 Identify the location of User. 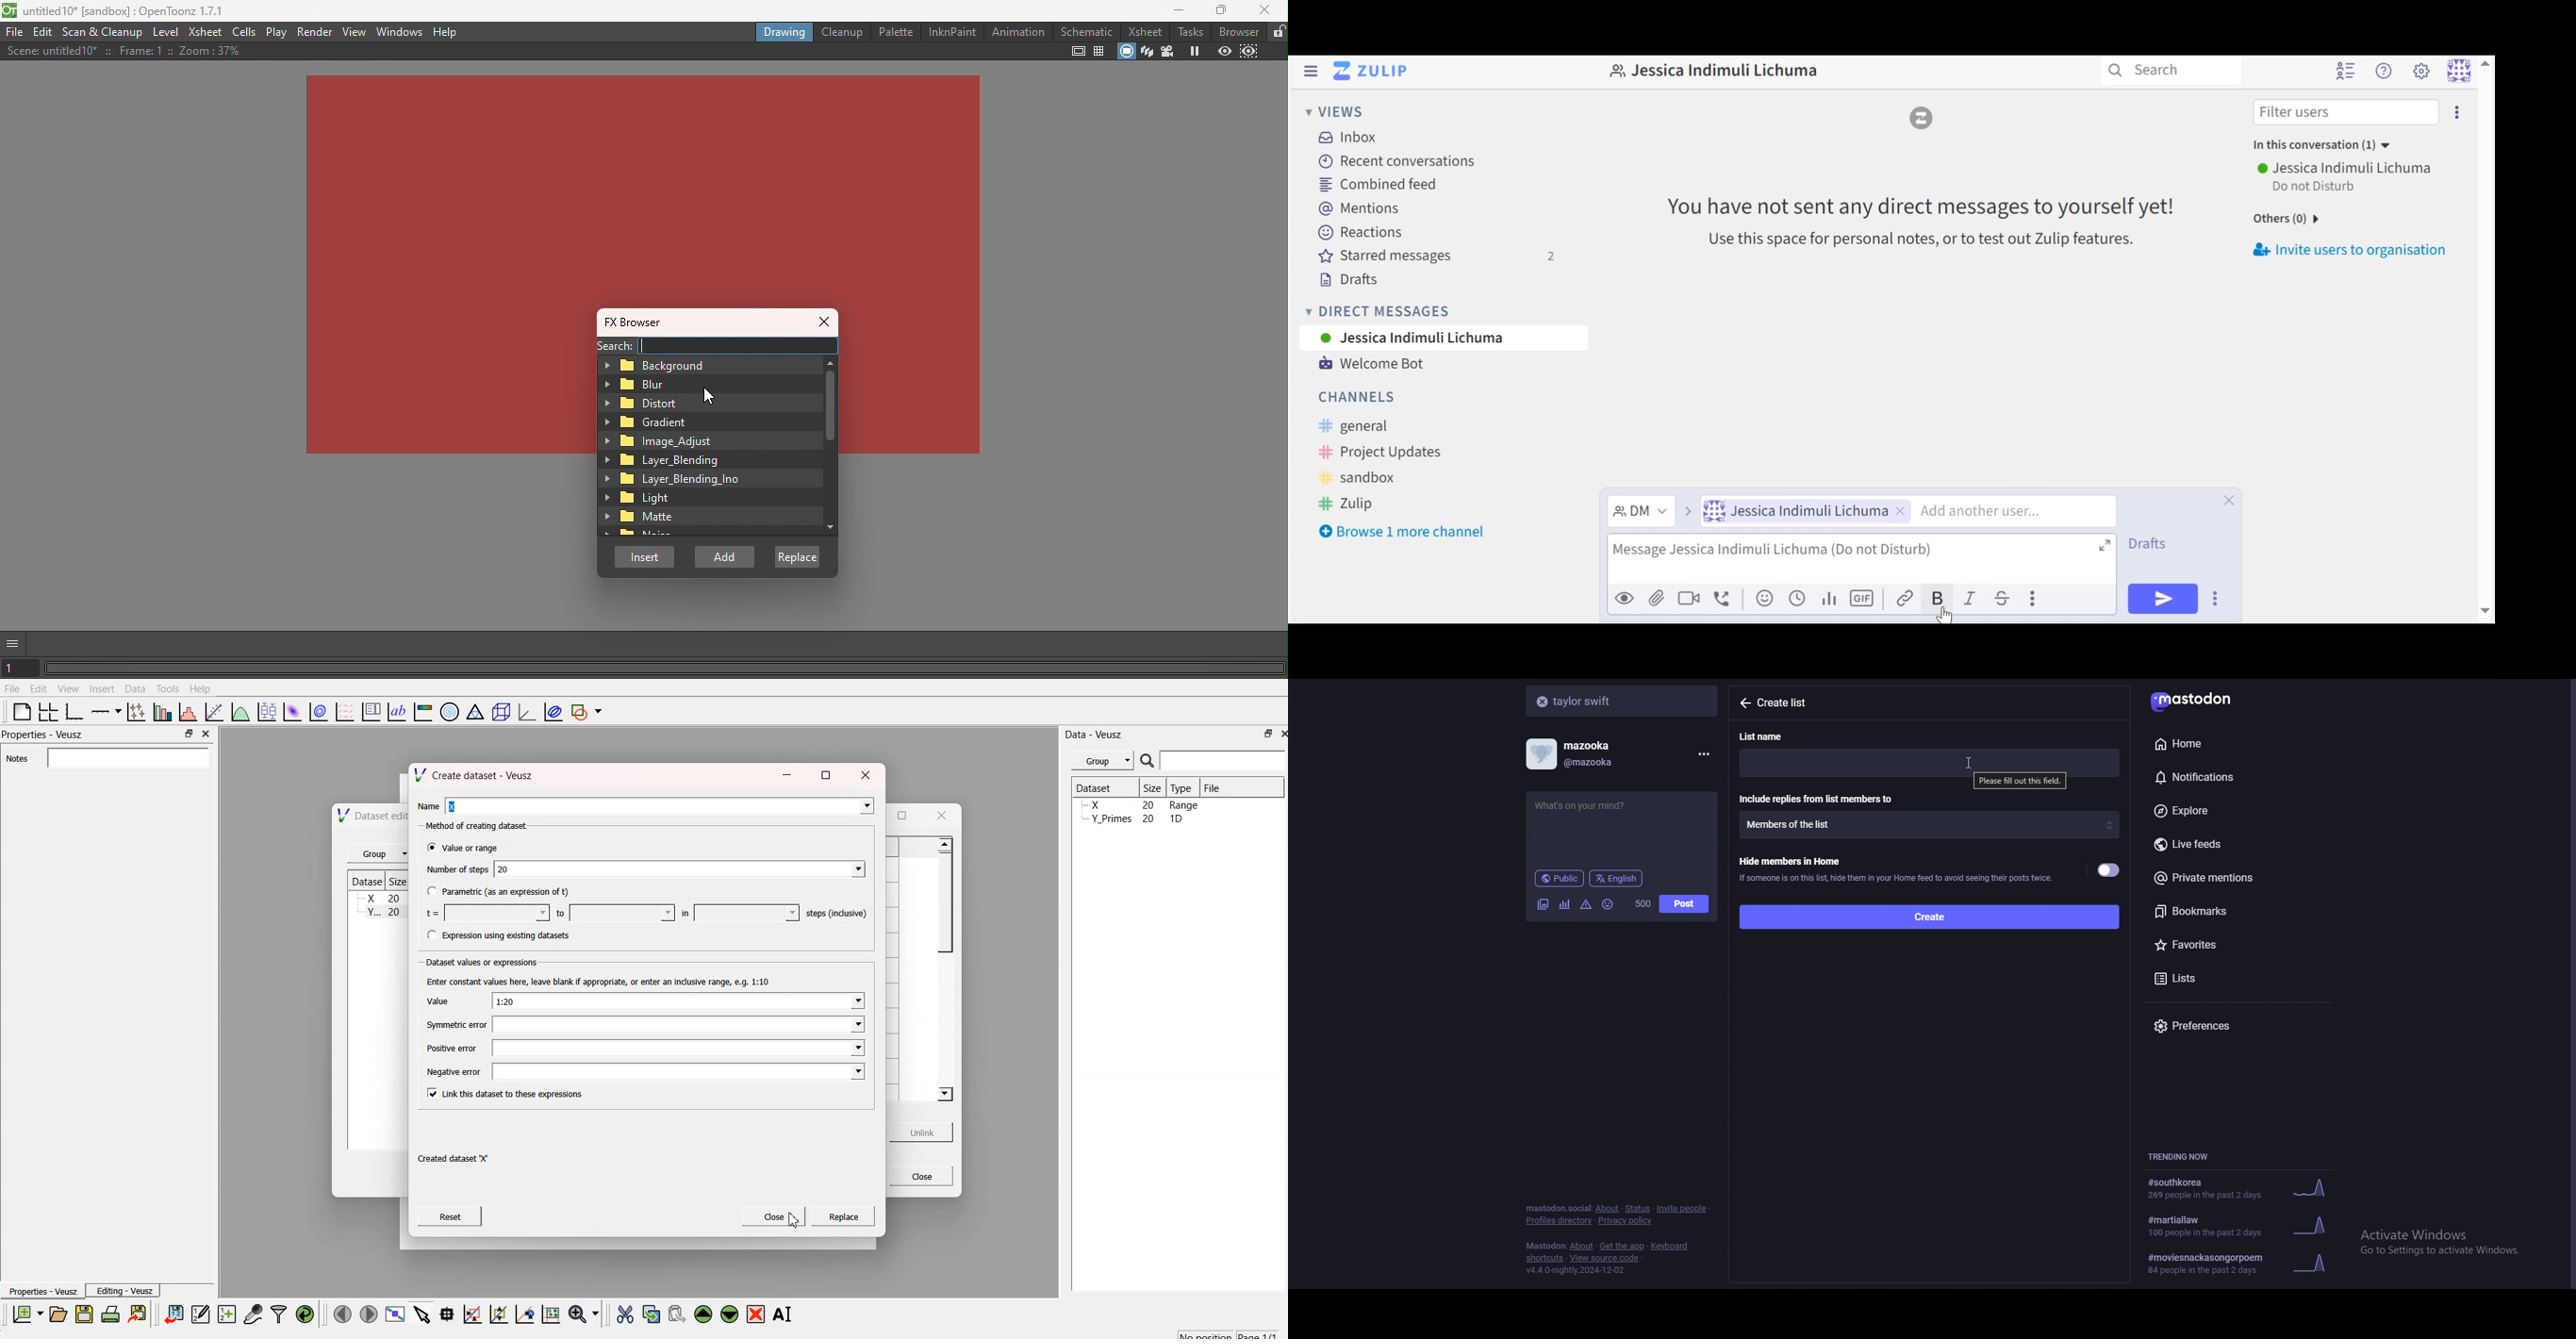
(1423, 338).